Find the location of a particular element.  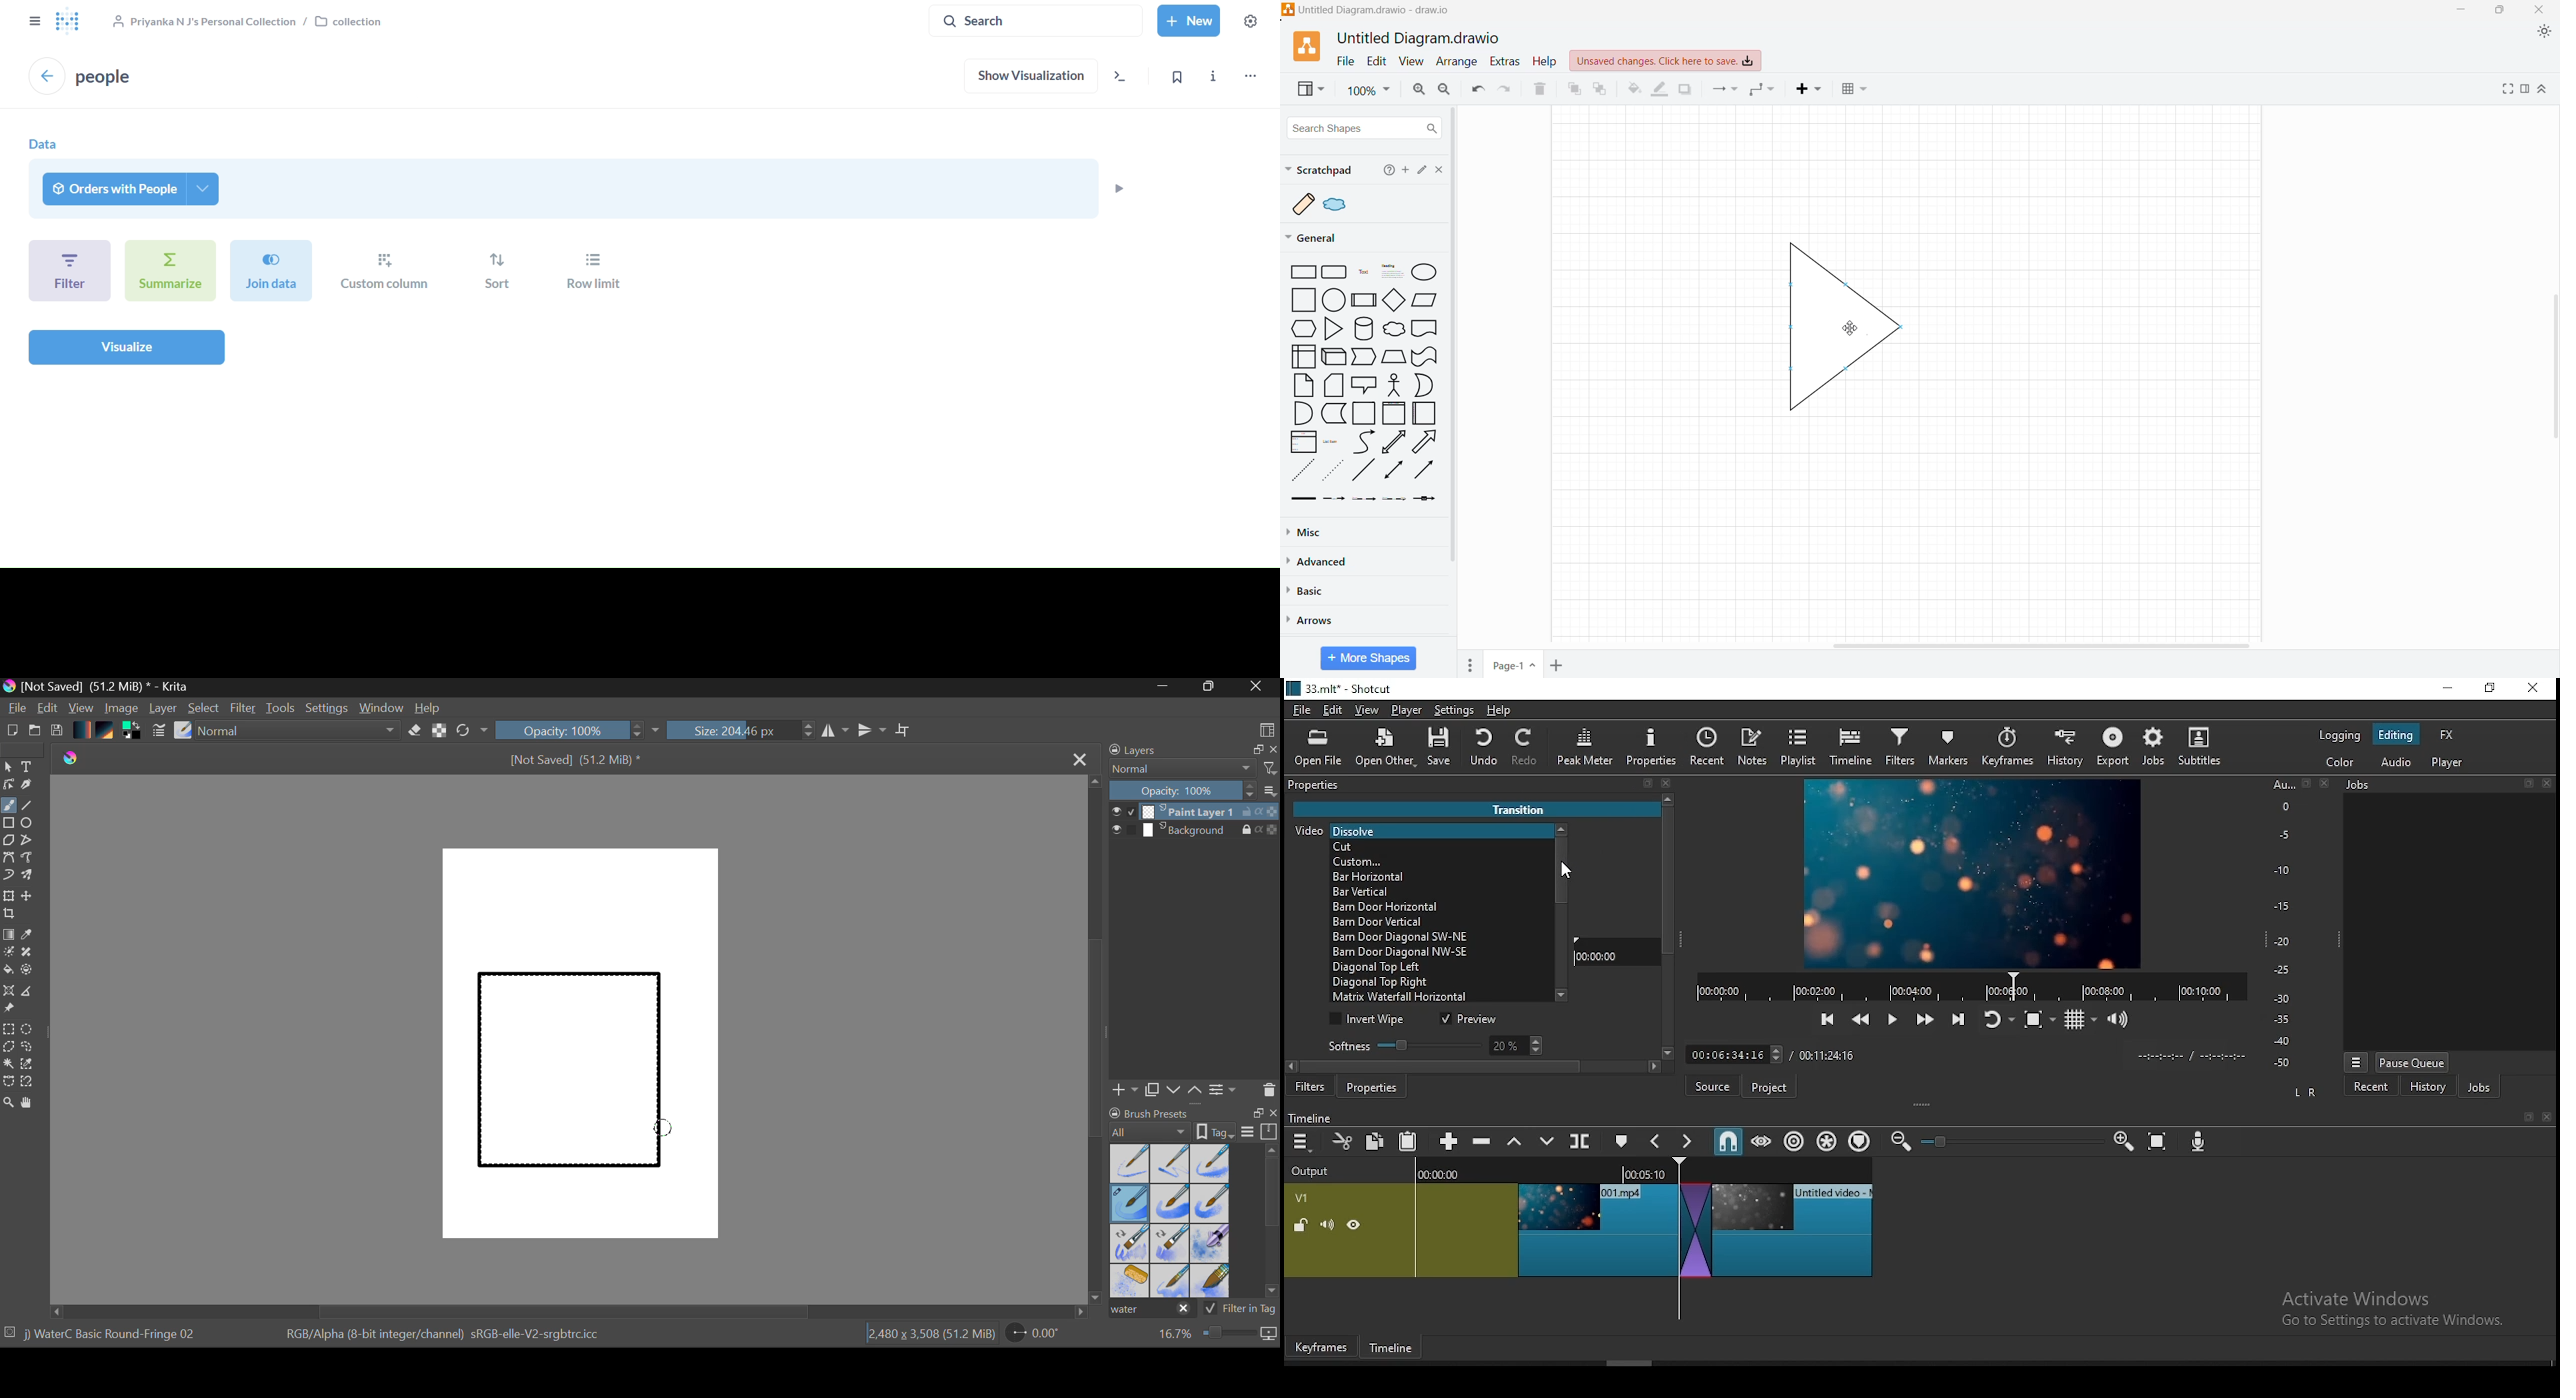

Tools is located at coordinates (281, 709).